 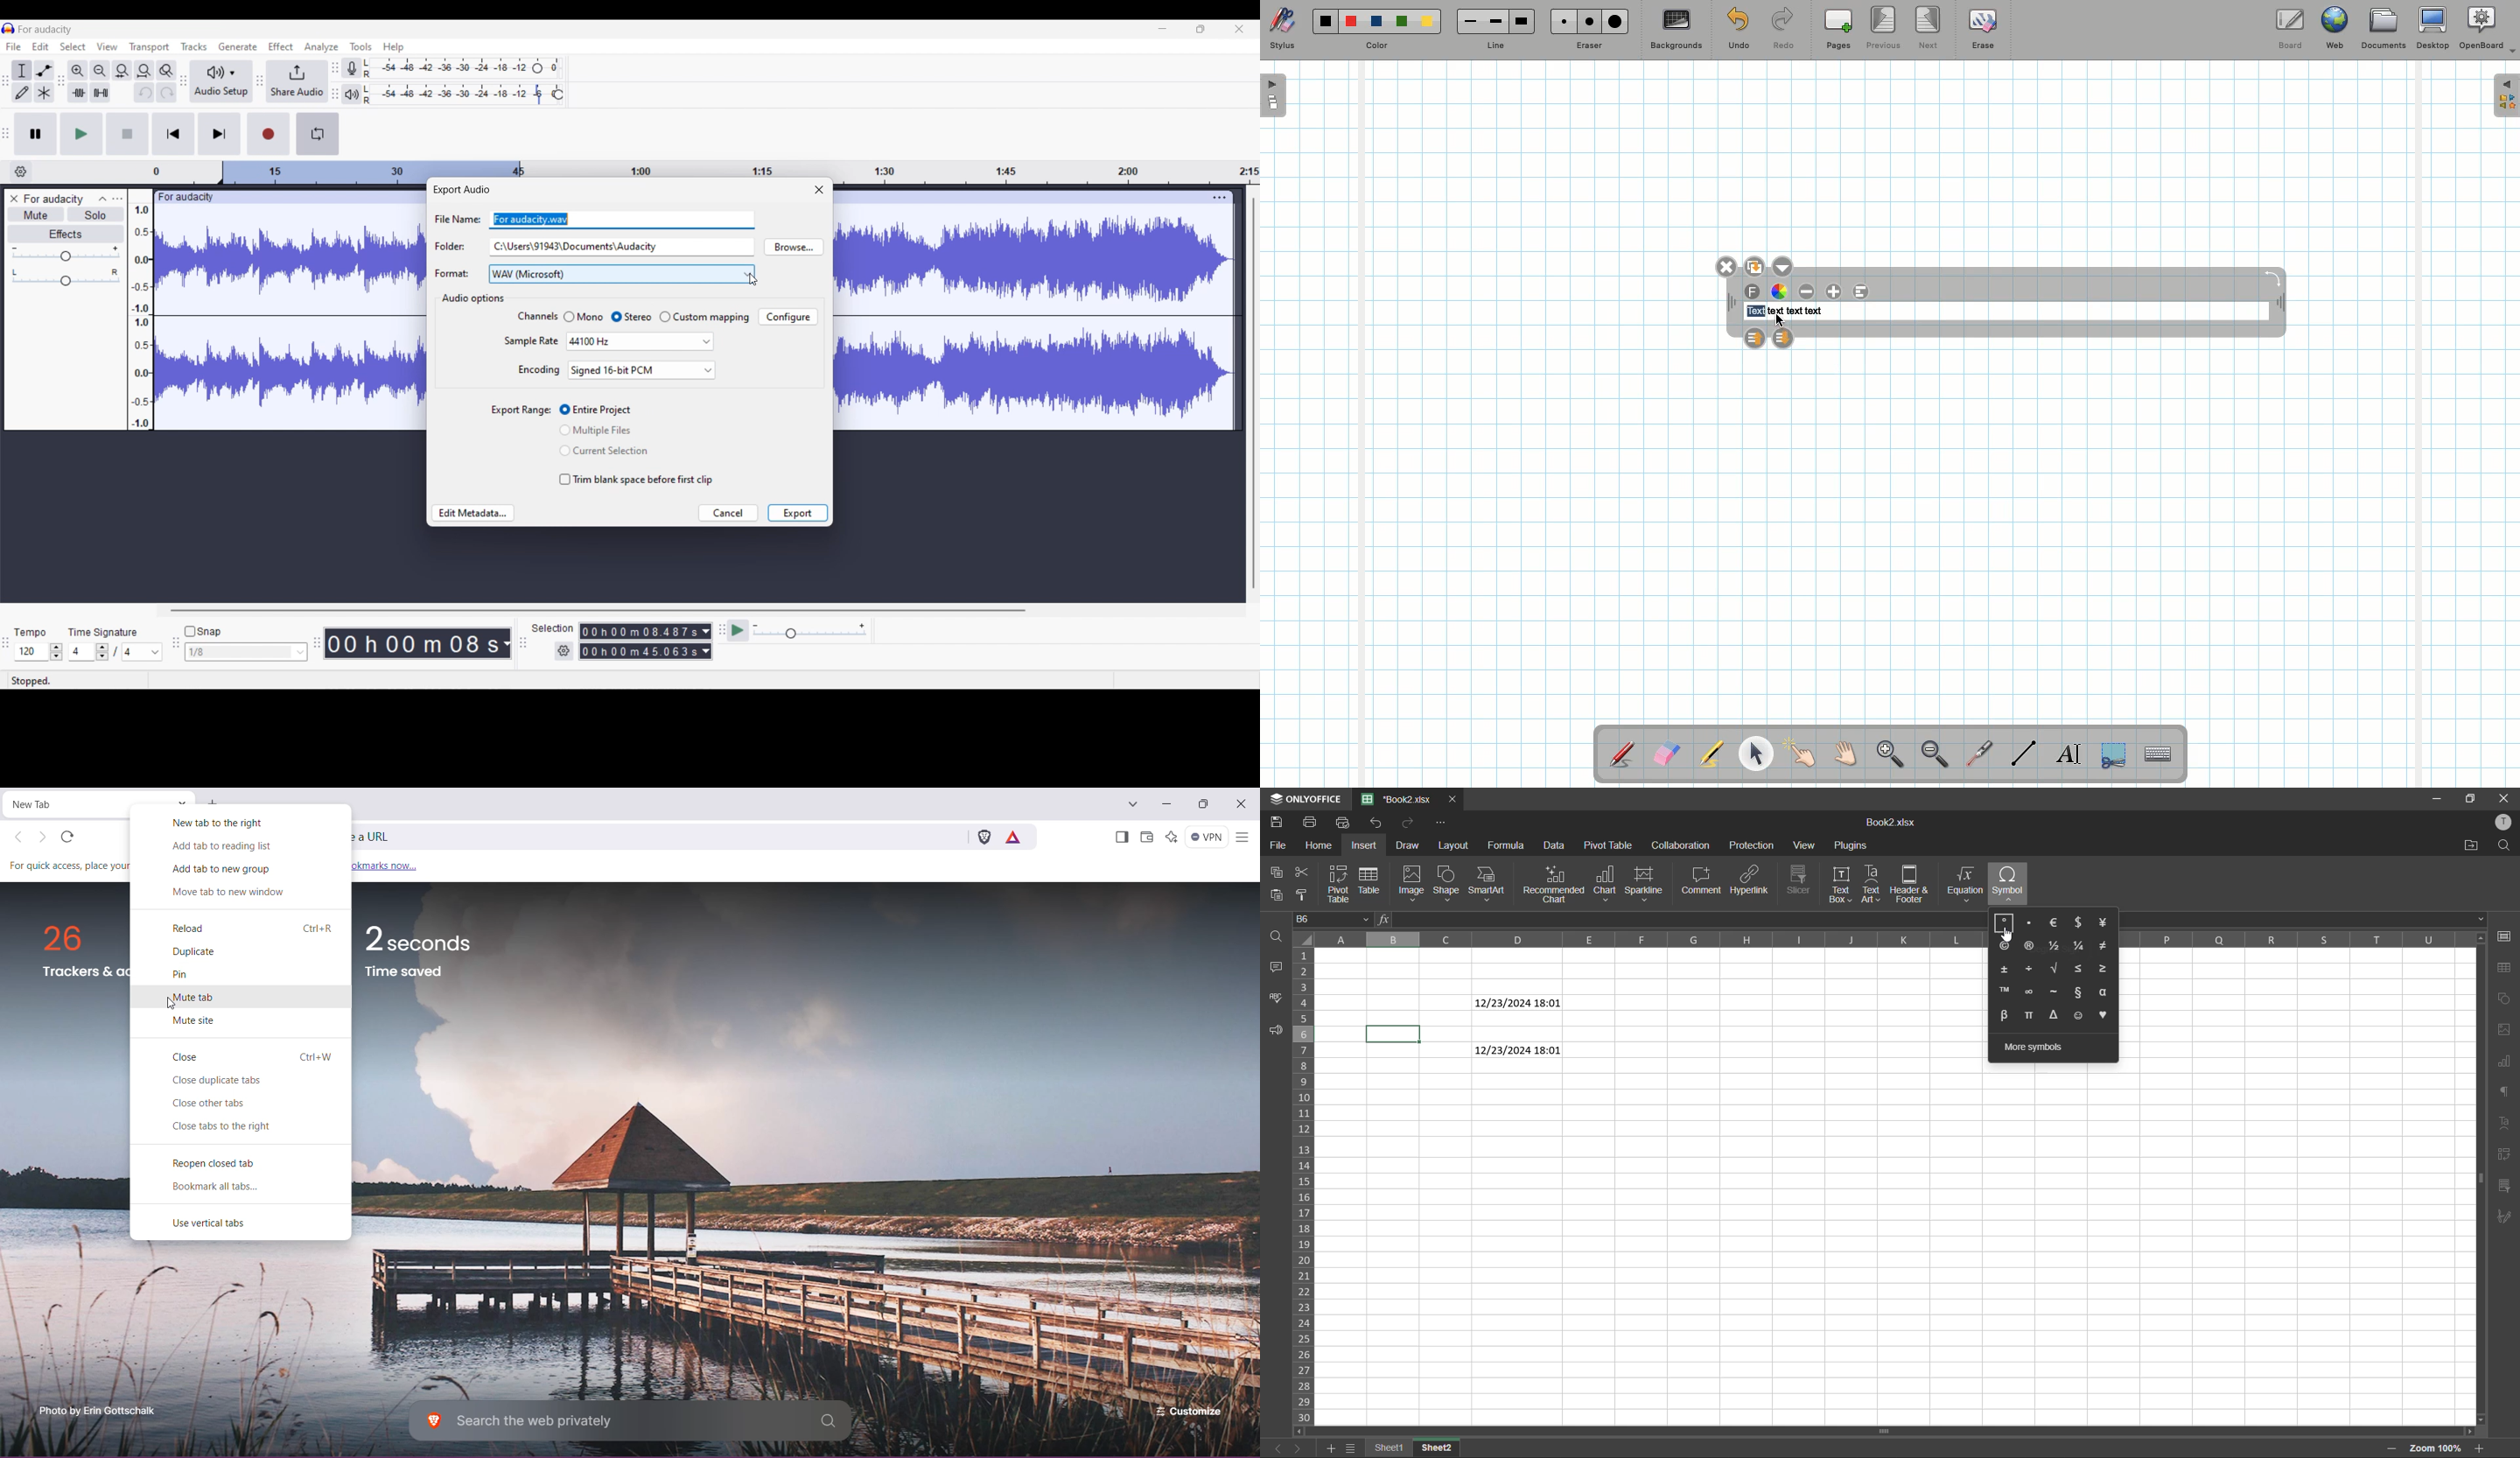 What do you see at coordinates (102, 652) in the screenshot?
I see `Increase/Decrease number` at bounding box center [102, 652].